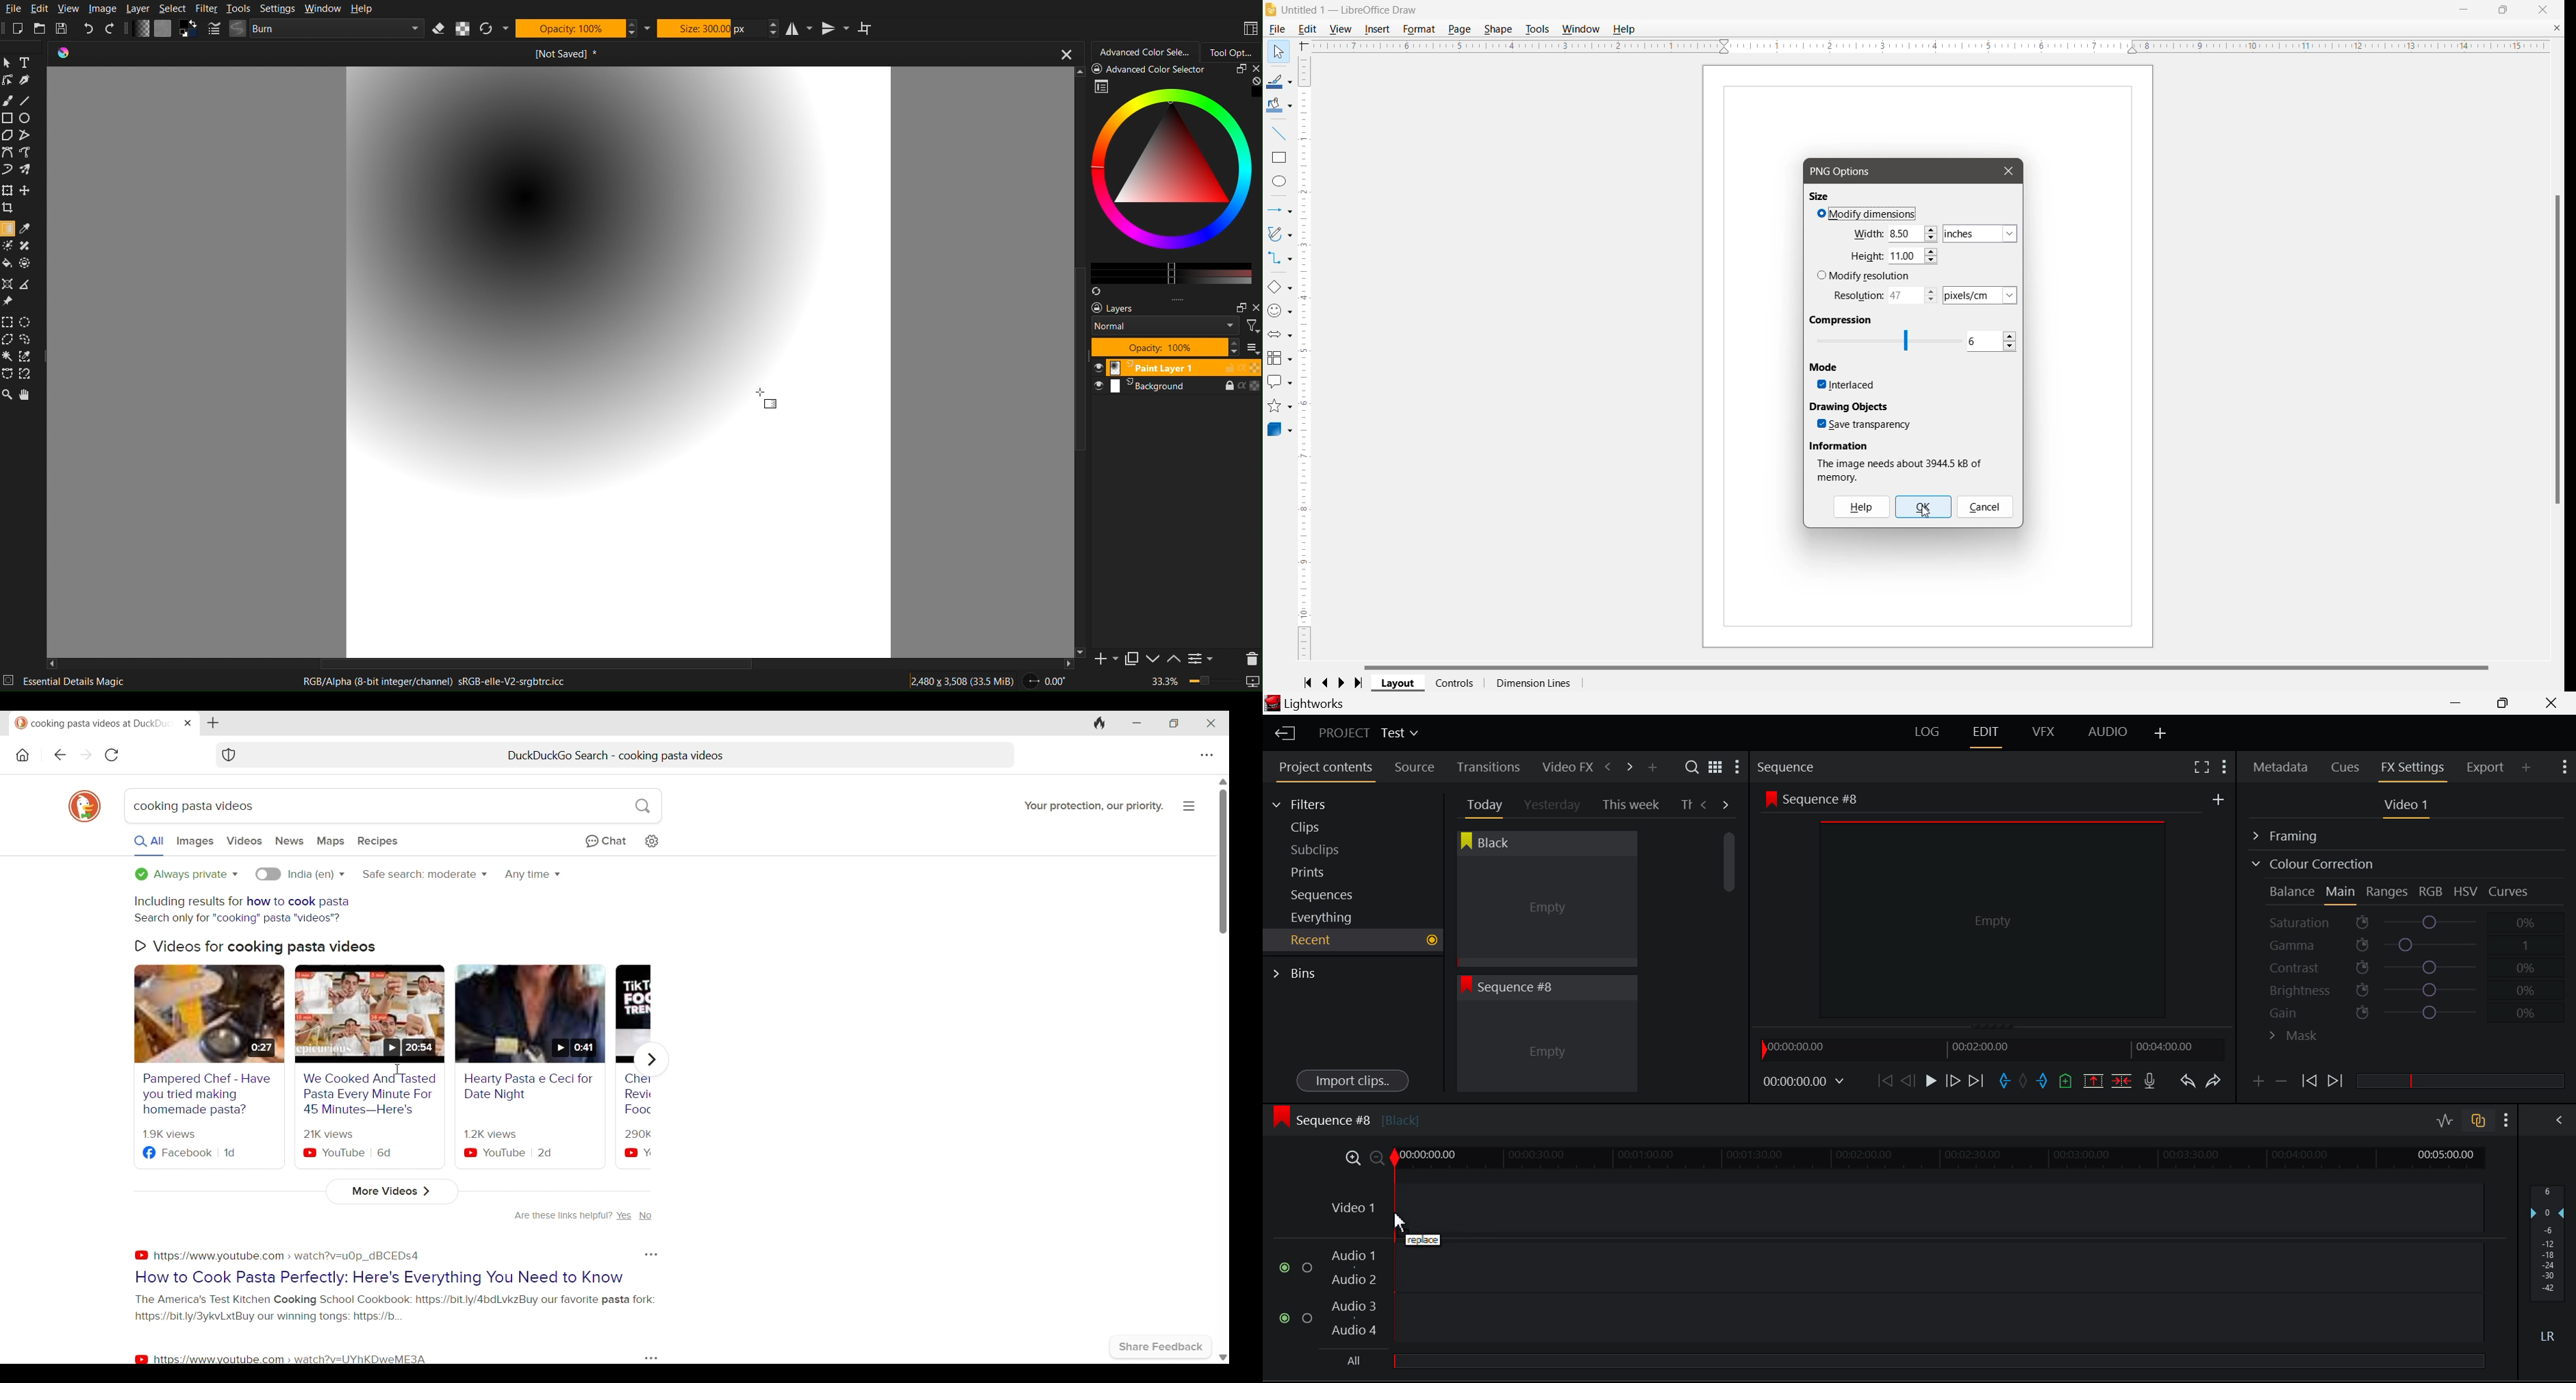 This screenshot has width=2576, height=1400. Describe the element at coordinates (576, 28) in the screenshot. I see `Opacity` at that location.